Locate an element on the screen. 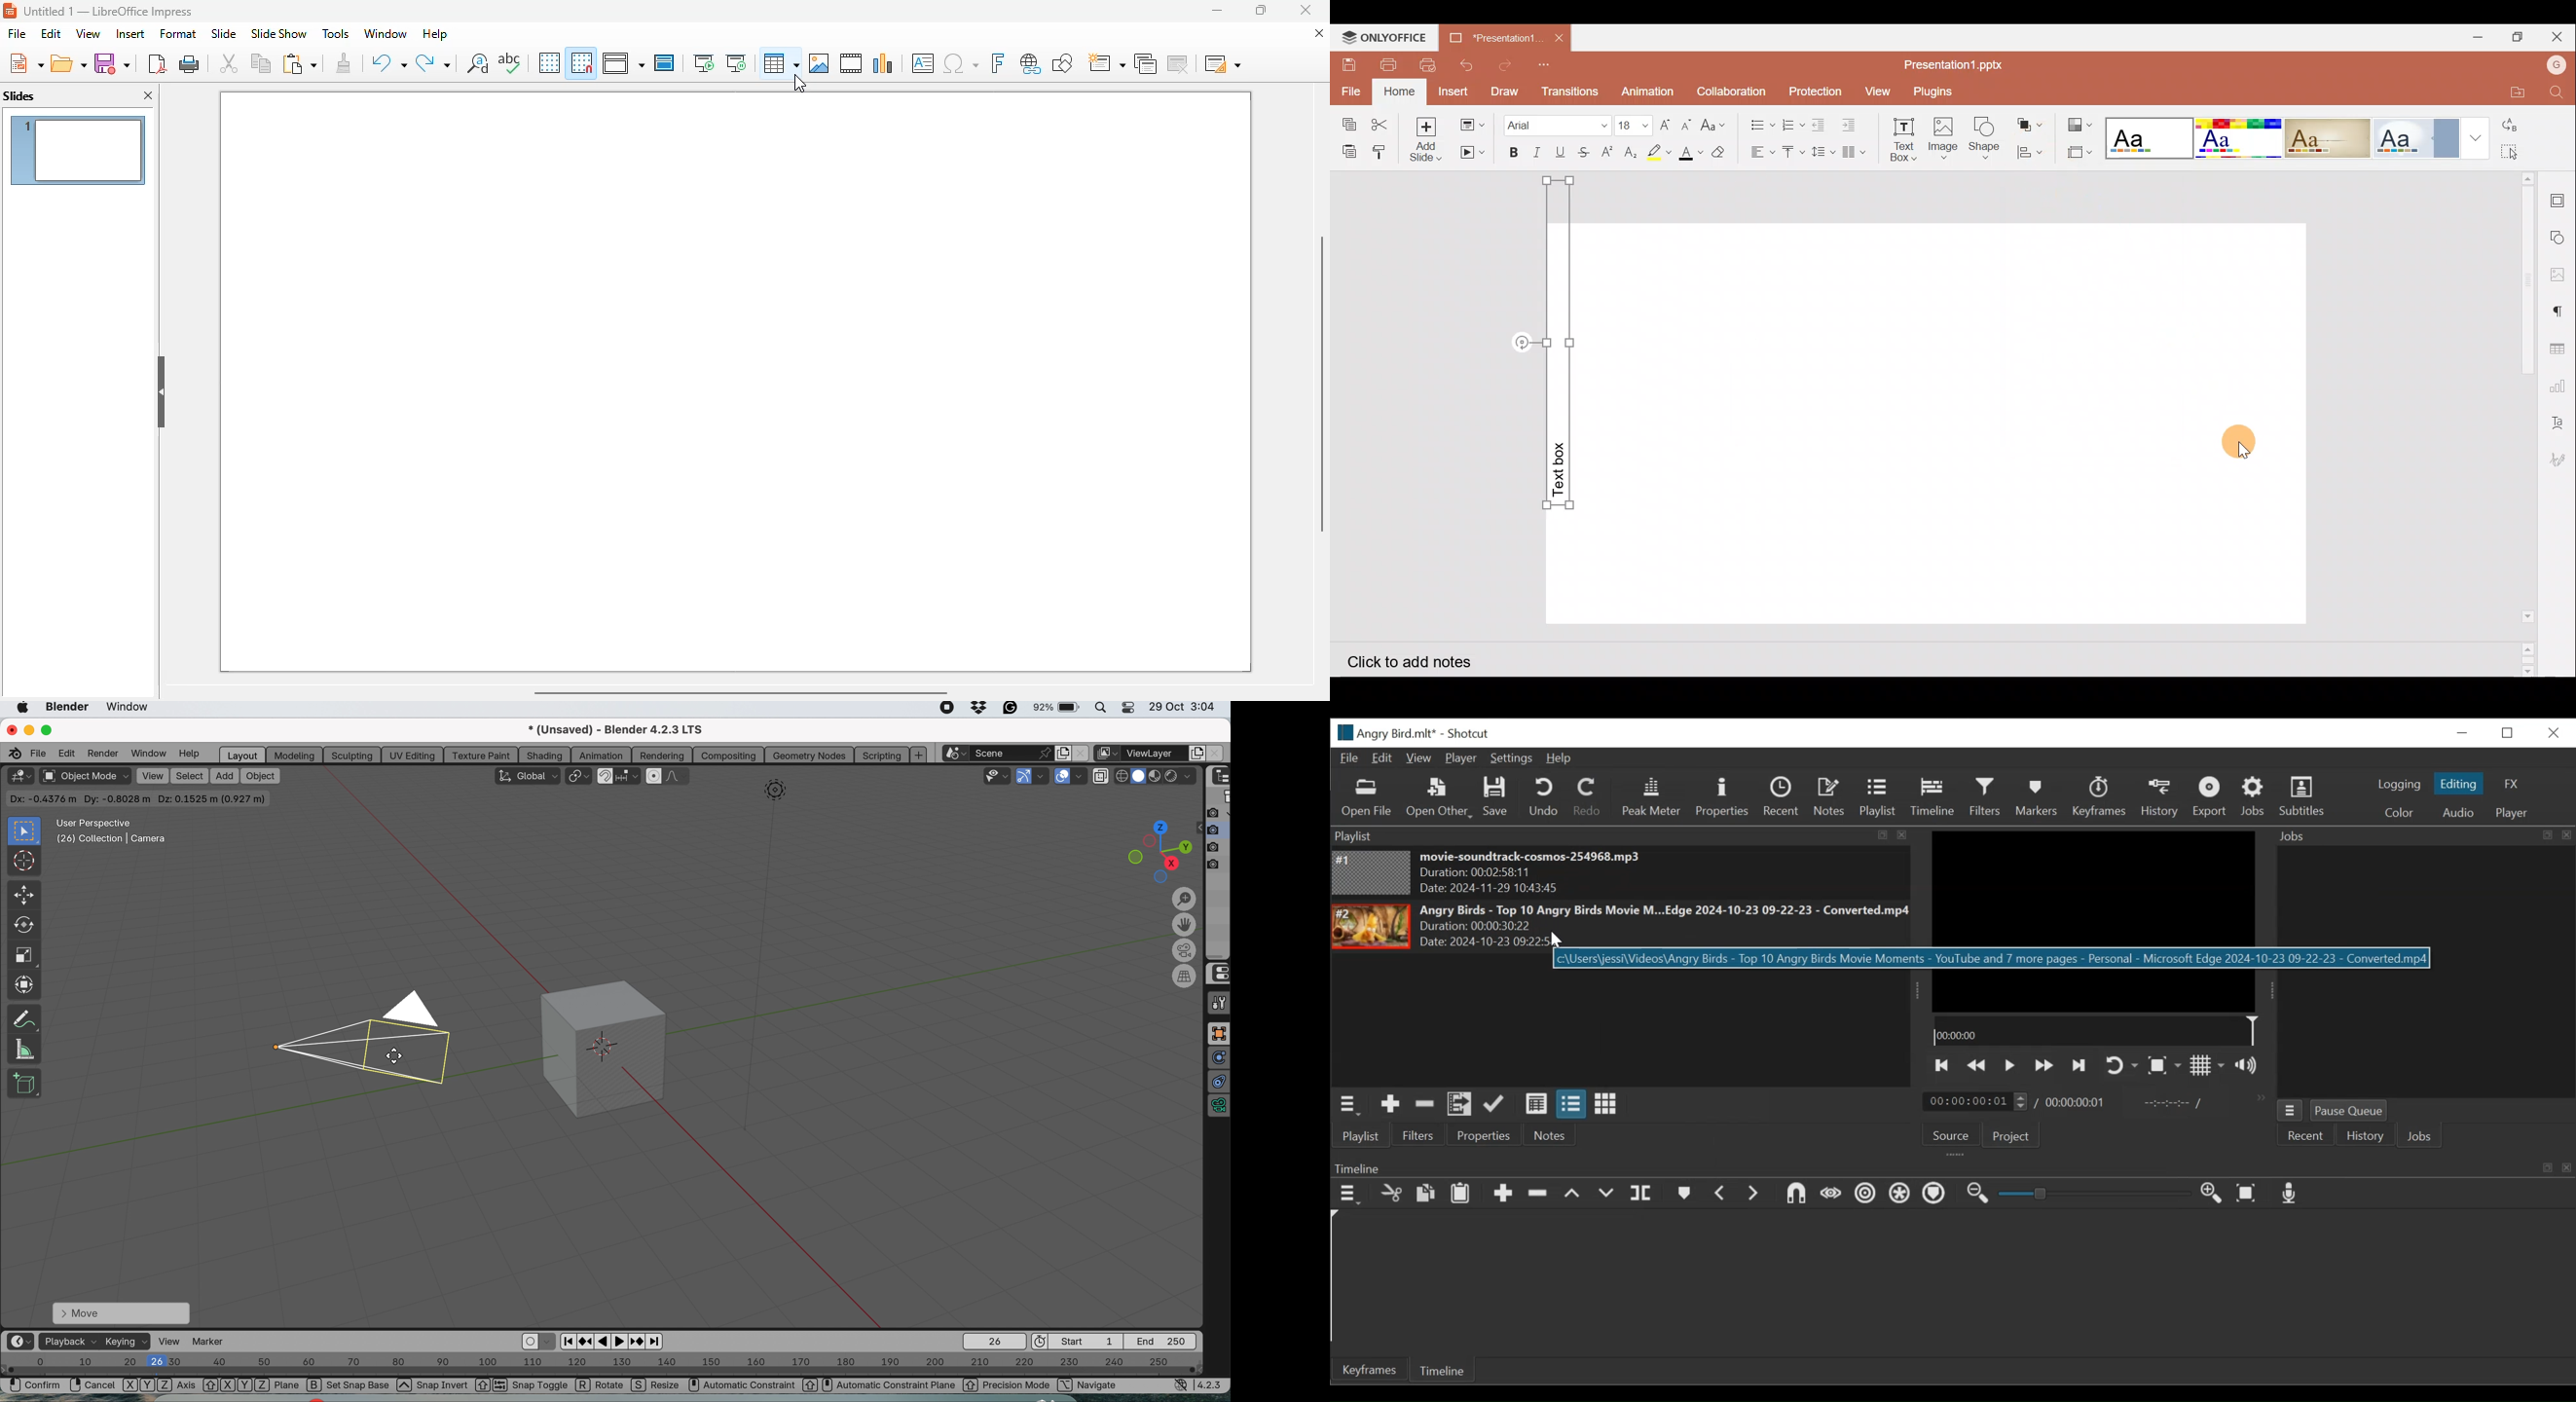  Rotate is located at coordinates (601, 1386).